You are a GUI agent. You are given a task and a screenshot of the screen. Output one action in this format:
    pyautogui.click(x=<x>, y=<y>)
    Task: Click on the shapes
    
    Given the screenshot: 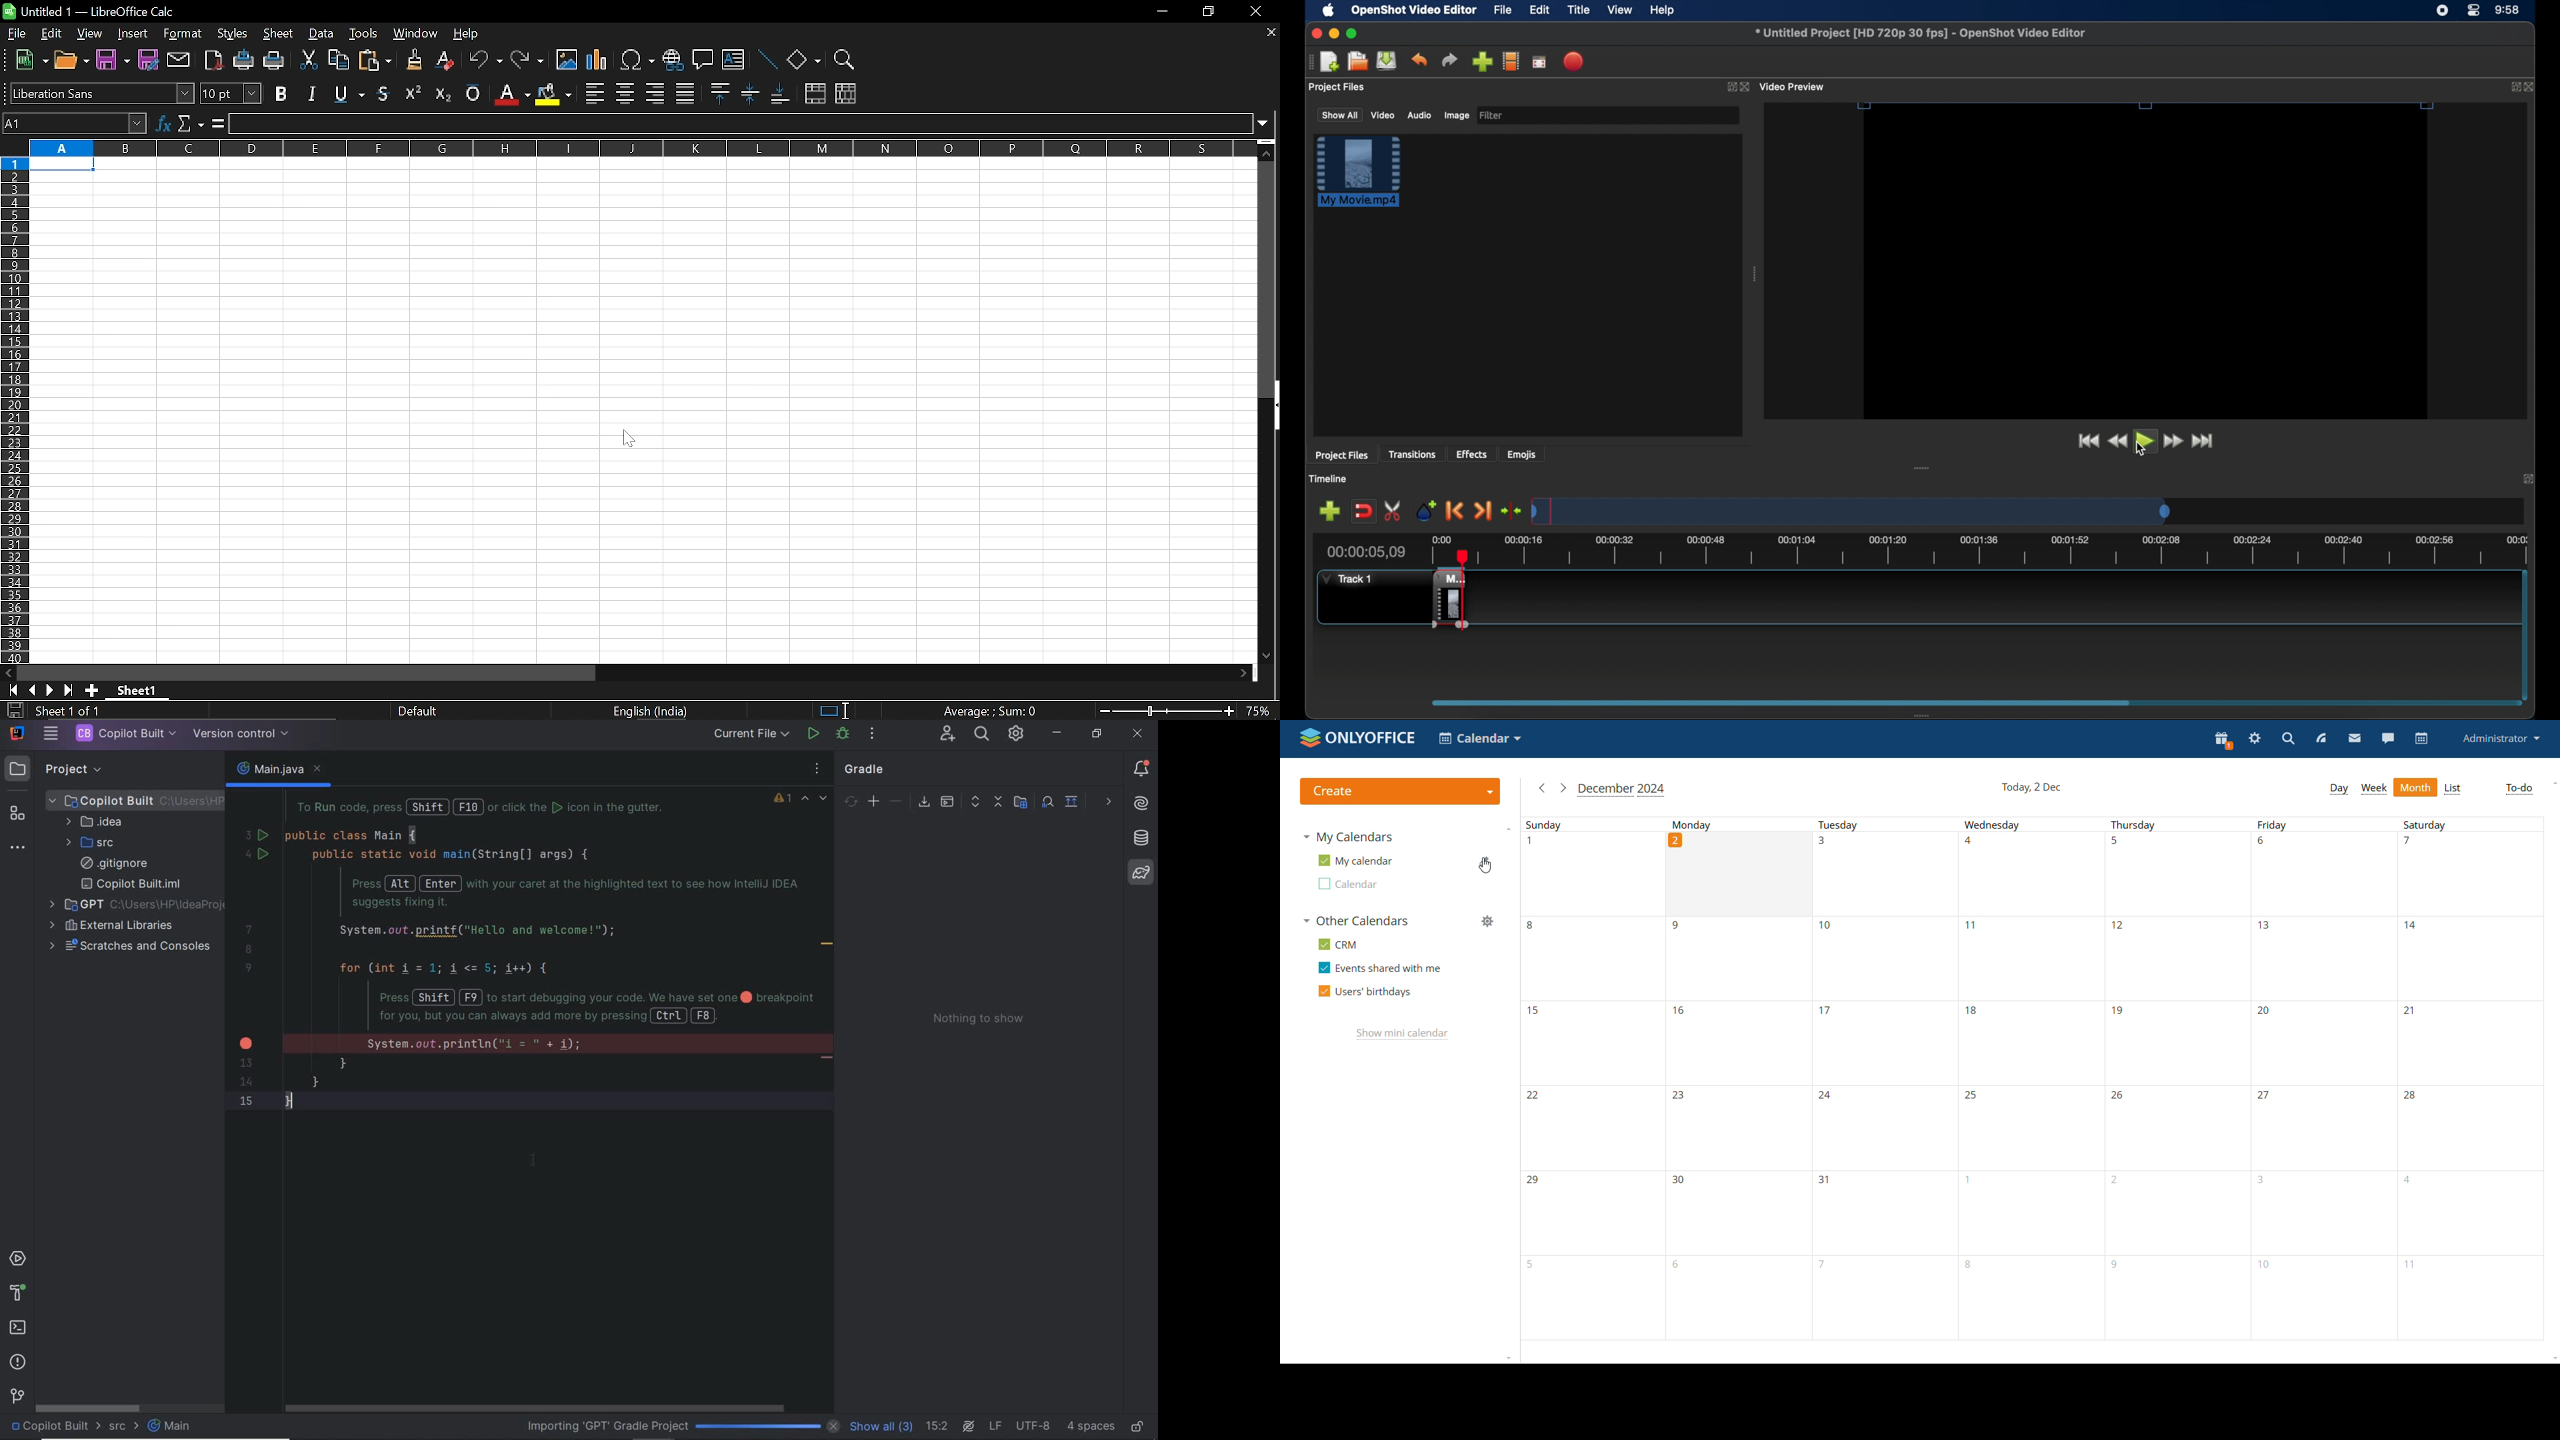 What is the action you would take?
    pyautogui.click(x=803, y=61)
    